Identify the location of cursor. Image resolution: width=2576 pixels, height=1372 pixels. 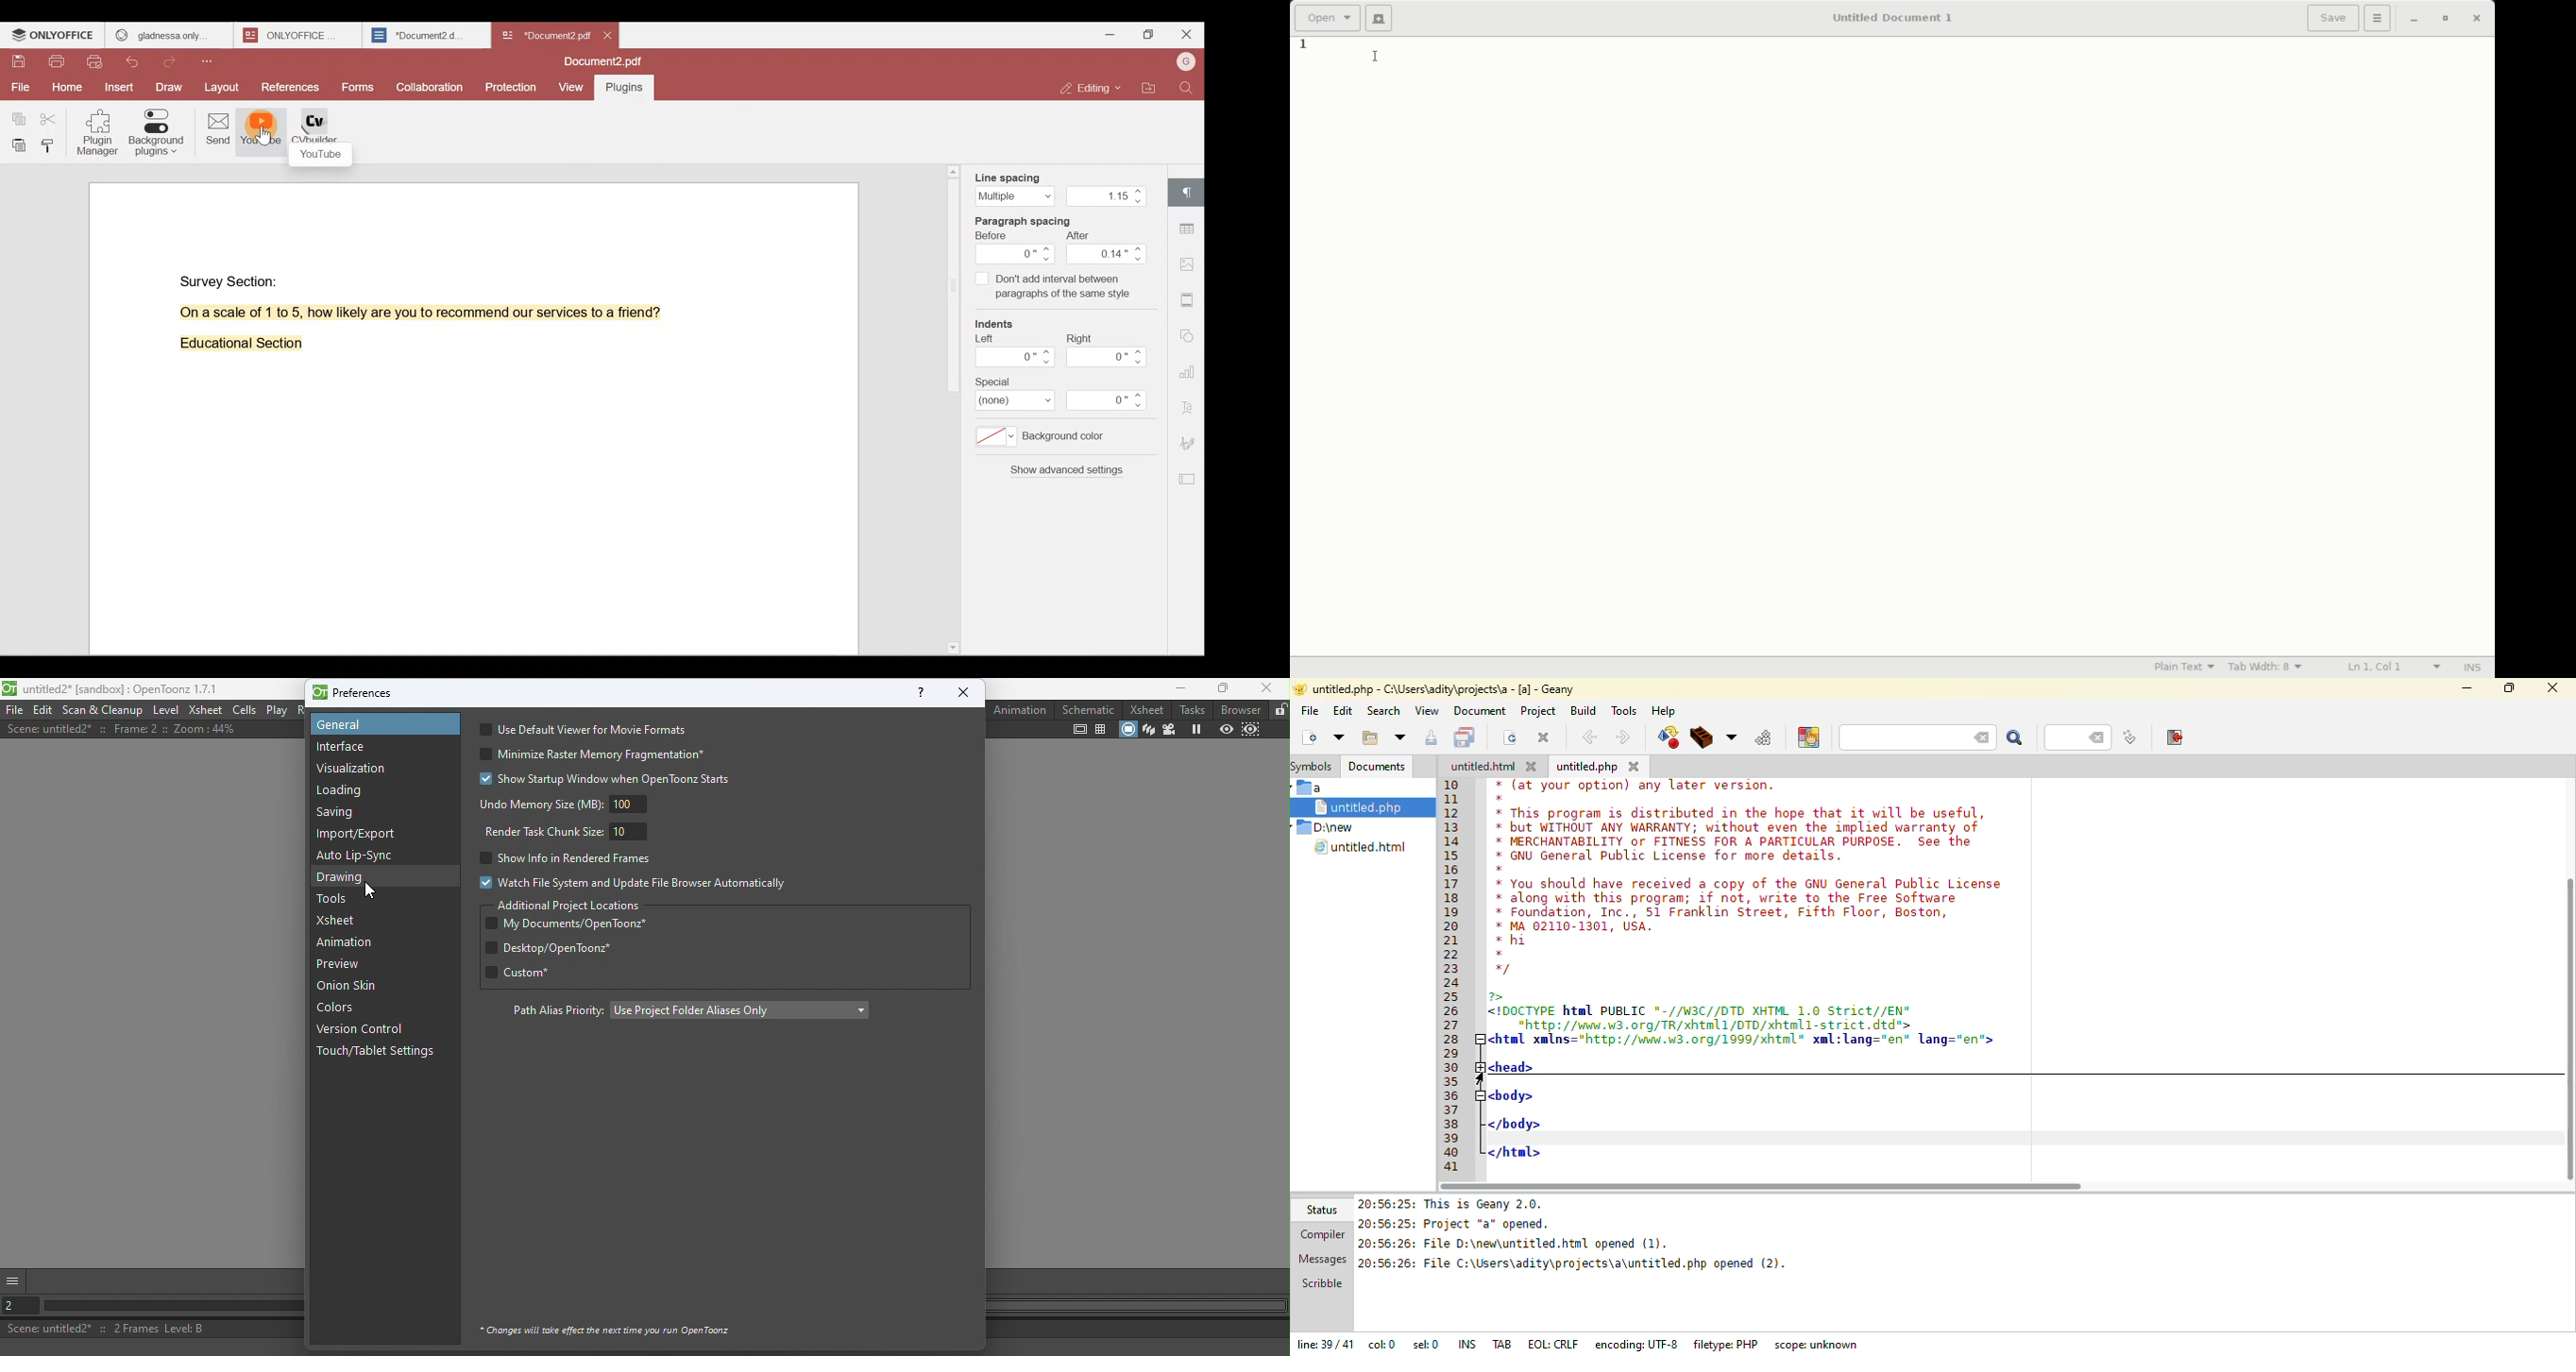
(1482, 1078).